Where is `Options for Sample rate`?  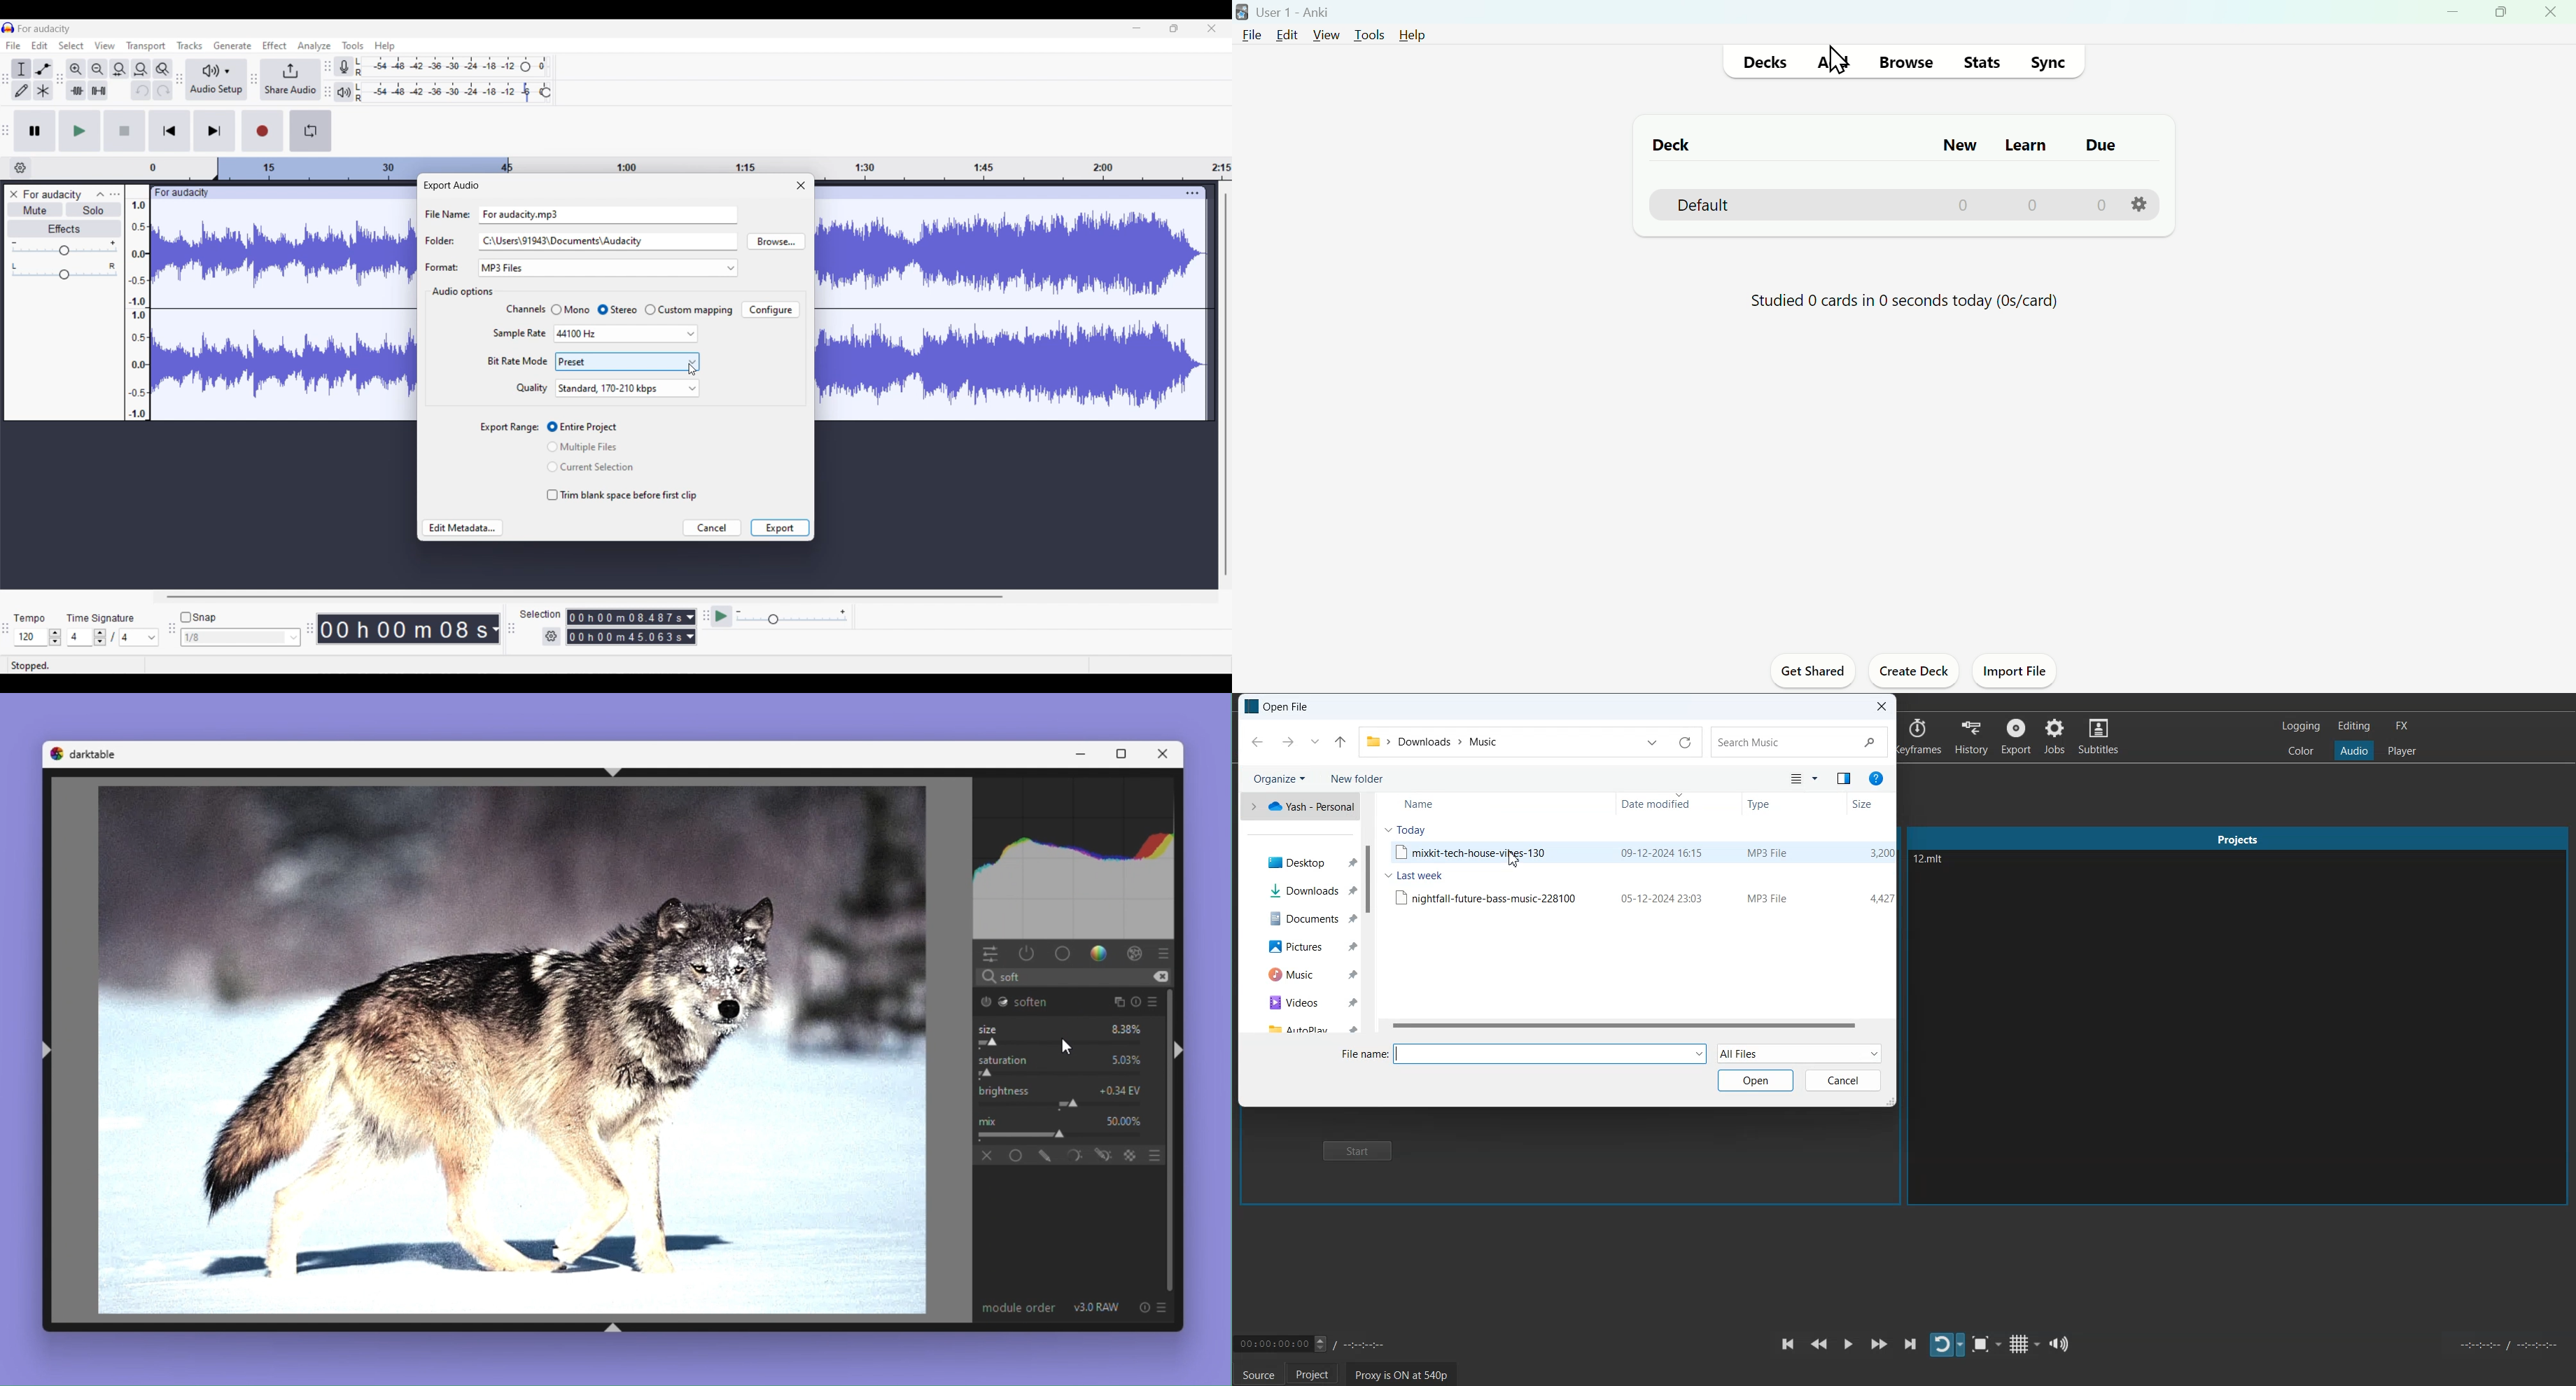
Options for Sample rate is located at coordinates (626, 334).